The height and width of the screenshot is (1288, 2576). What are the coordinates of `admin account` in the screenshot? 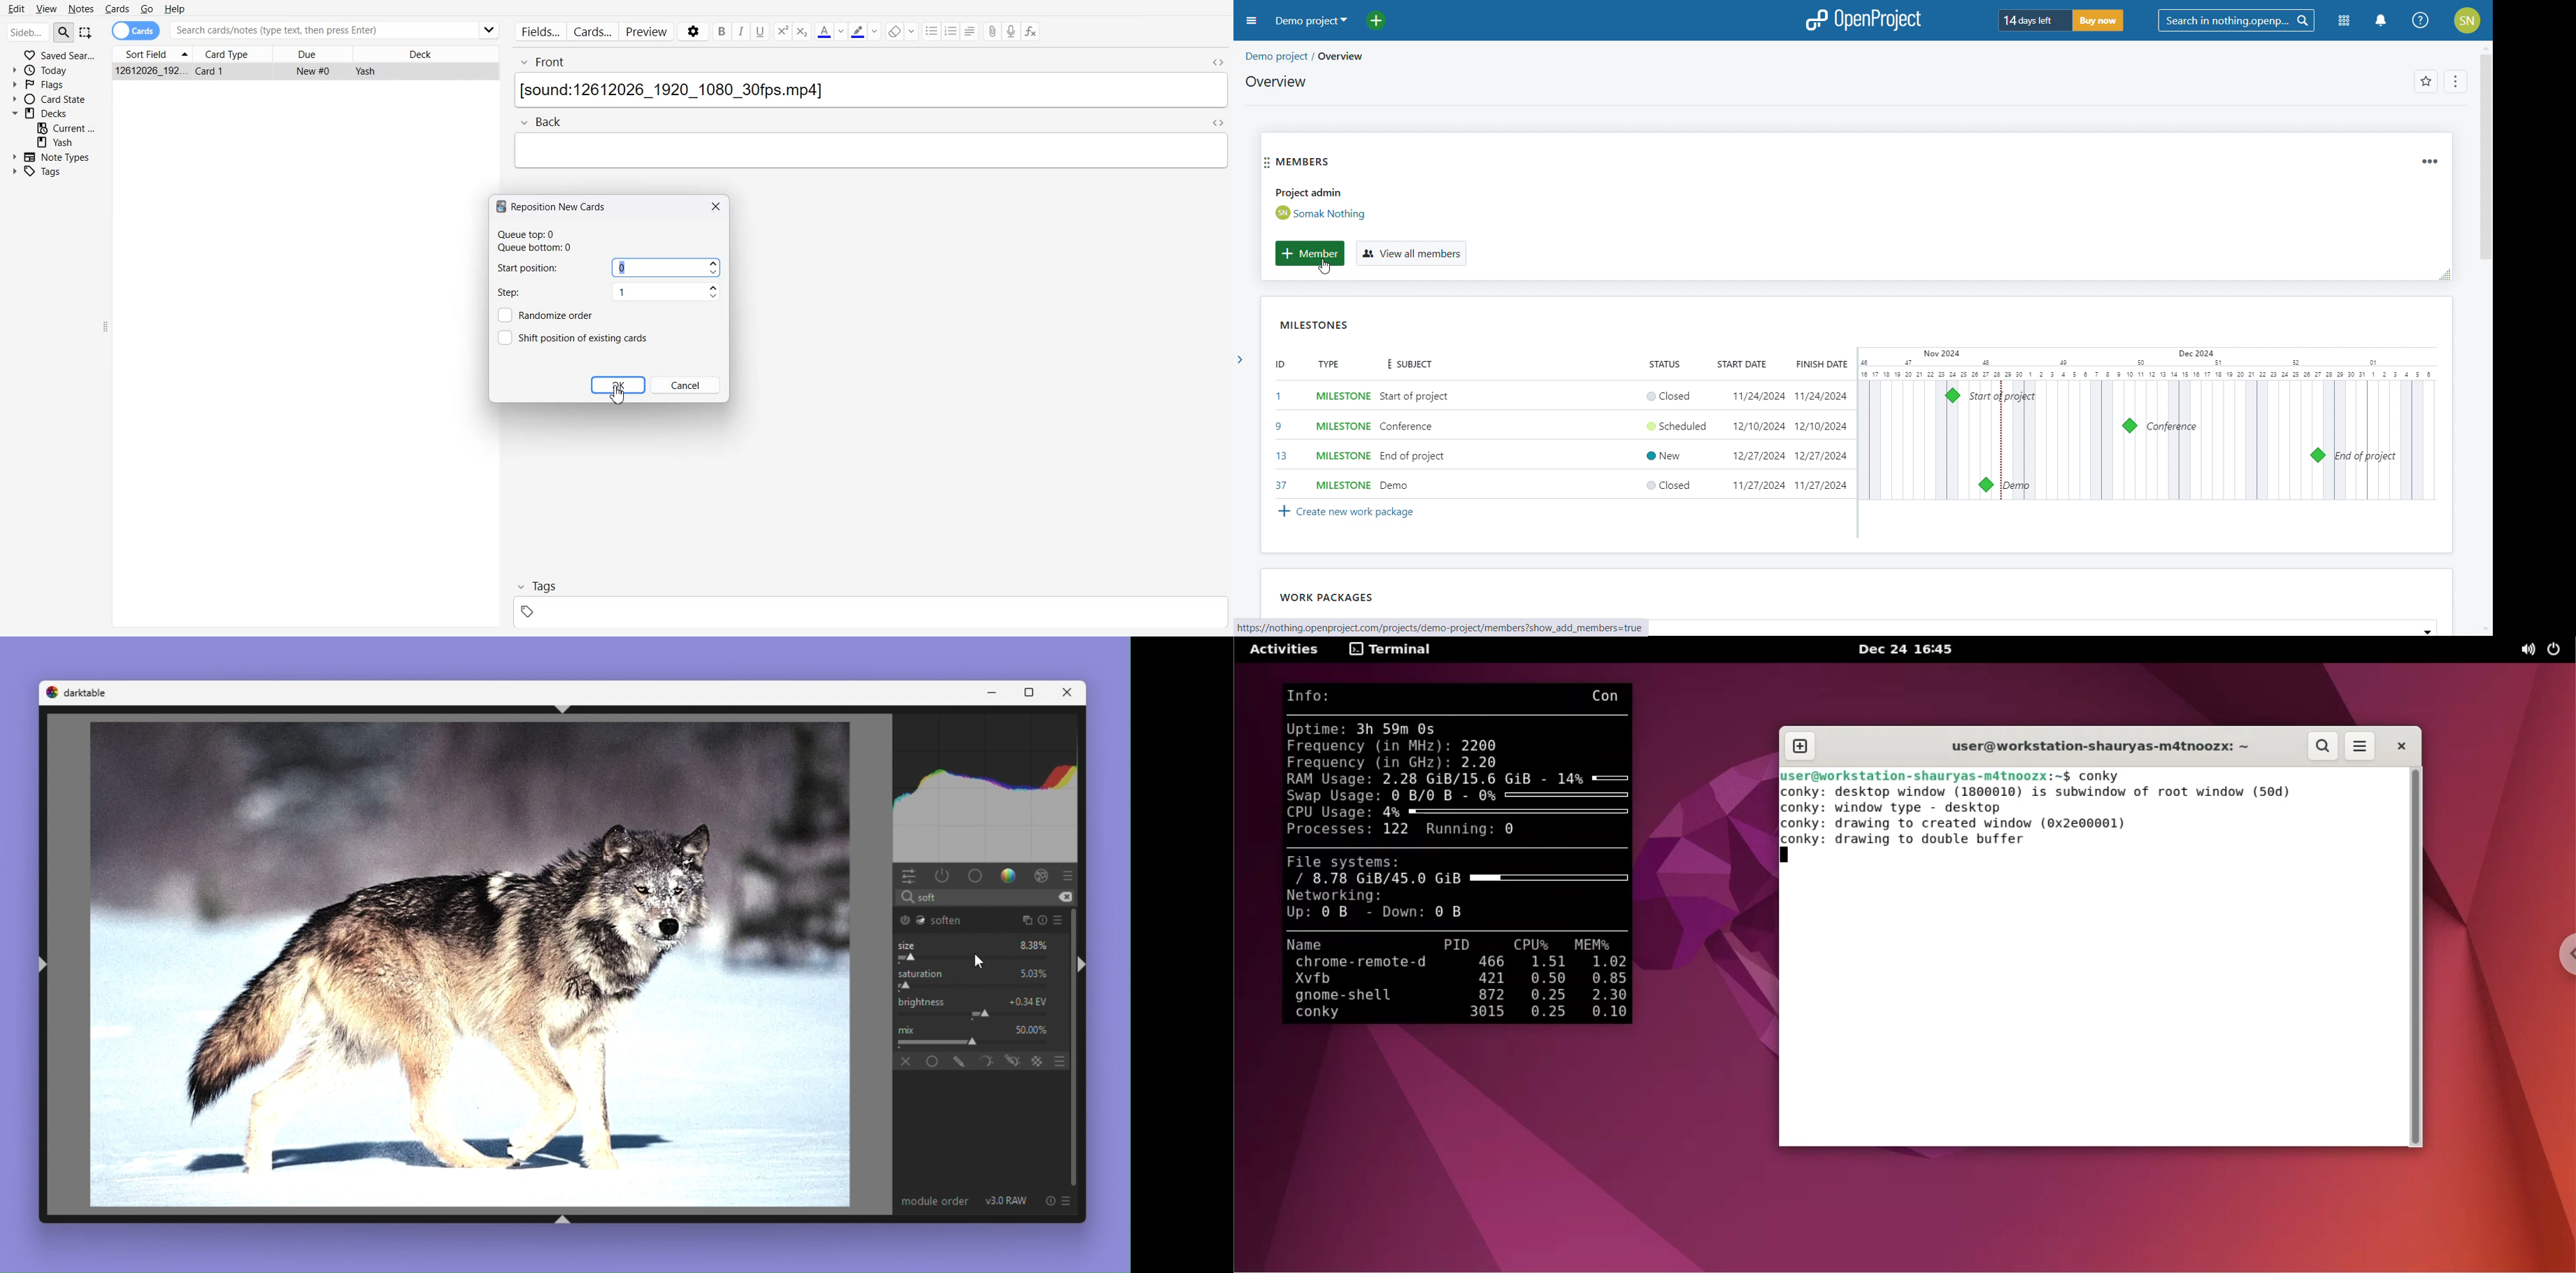 It's located at (1323, 214).